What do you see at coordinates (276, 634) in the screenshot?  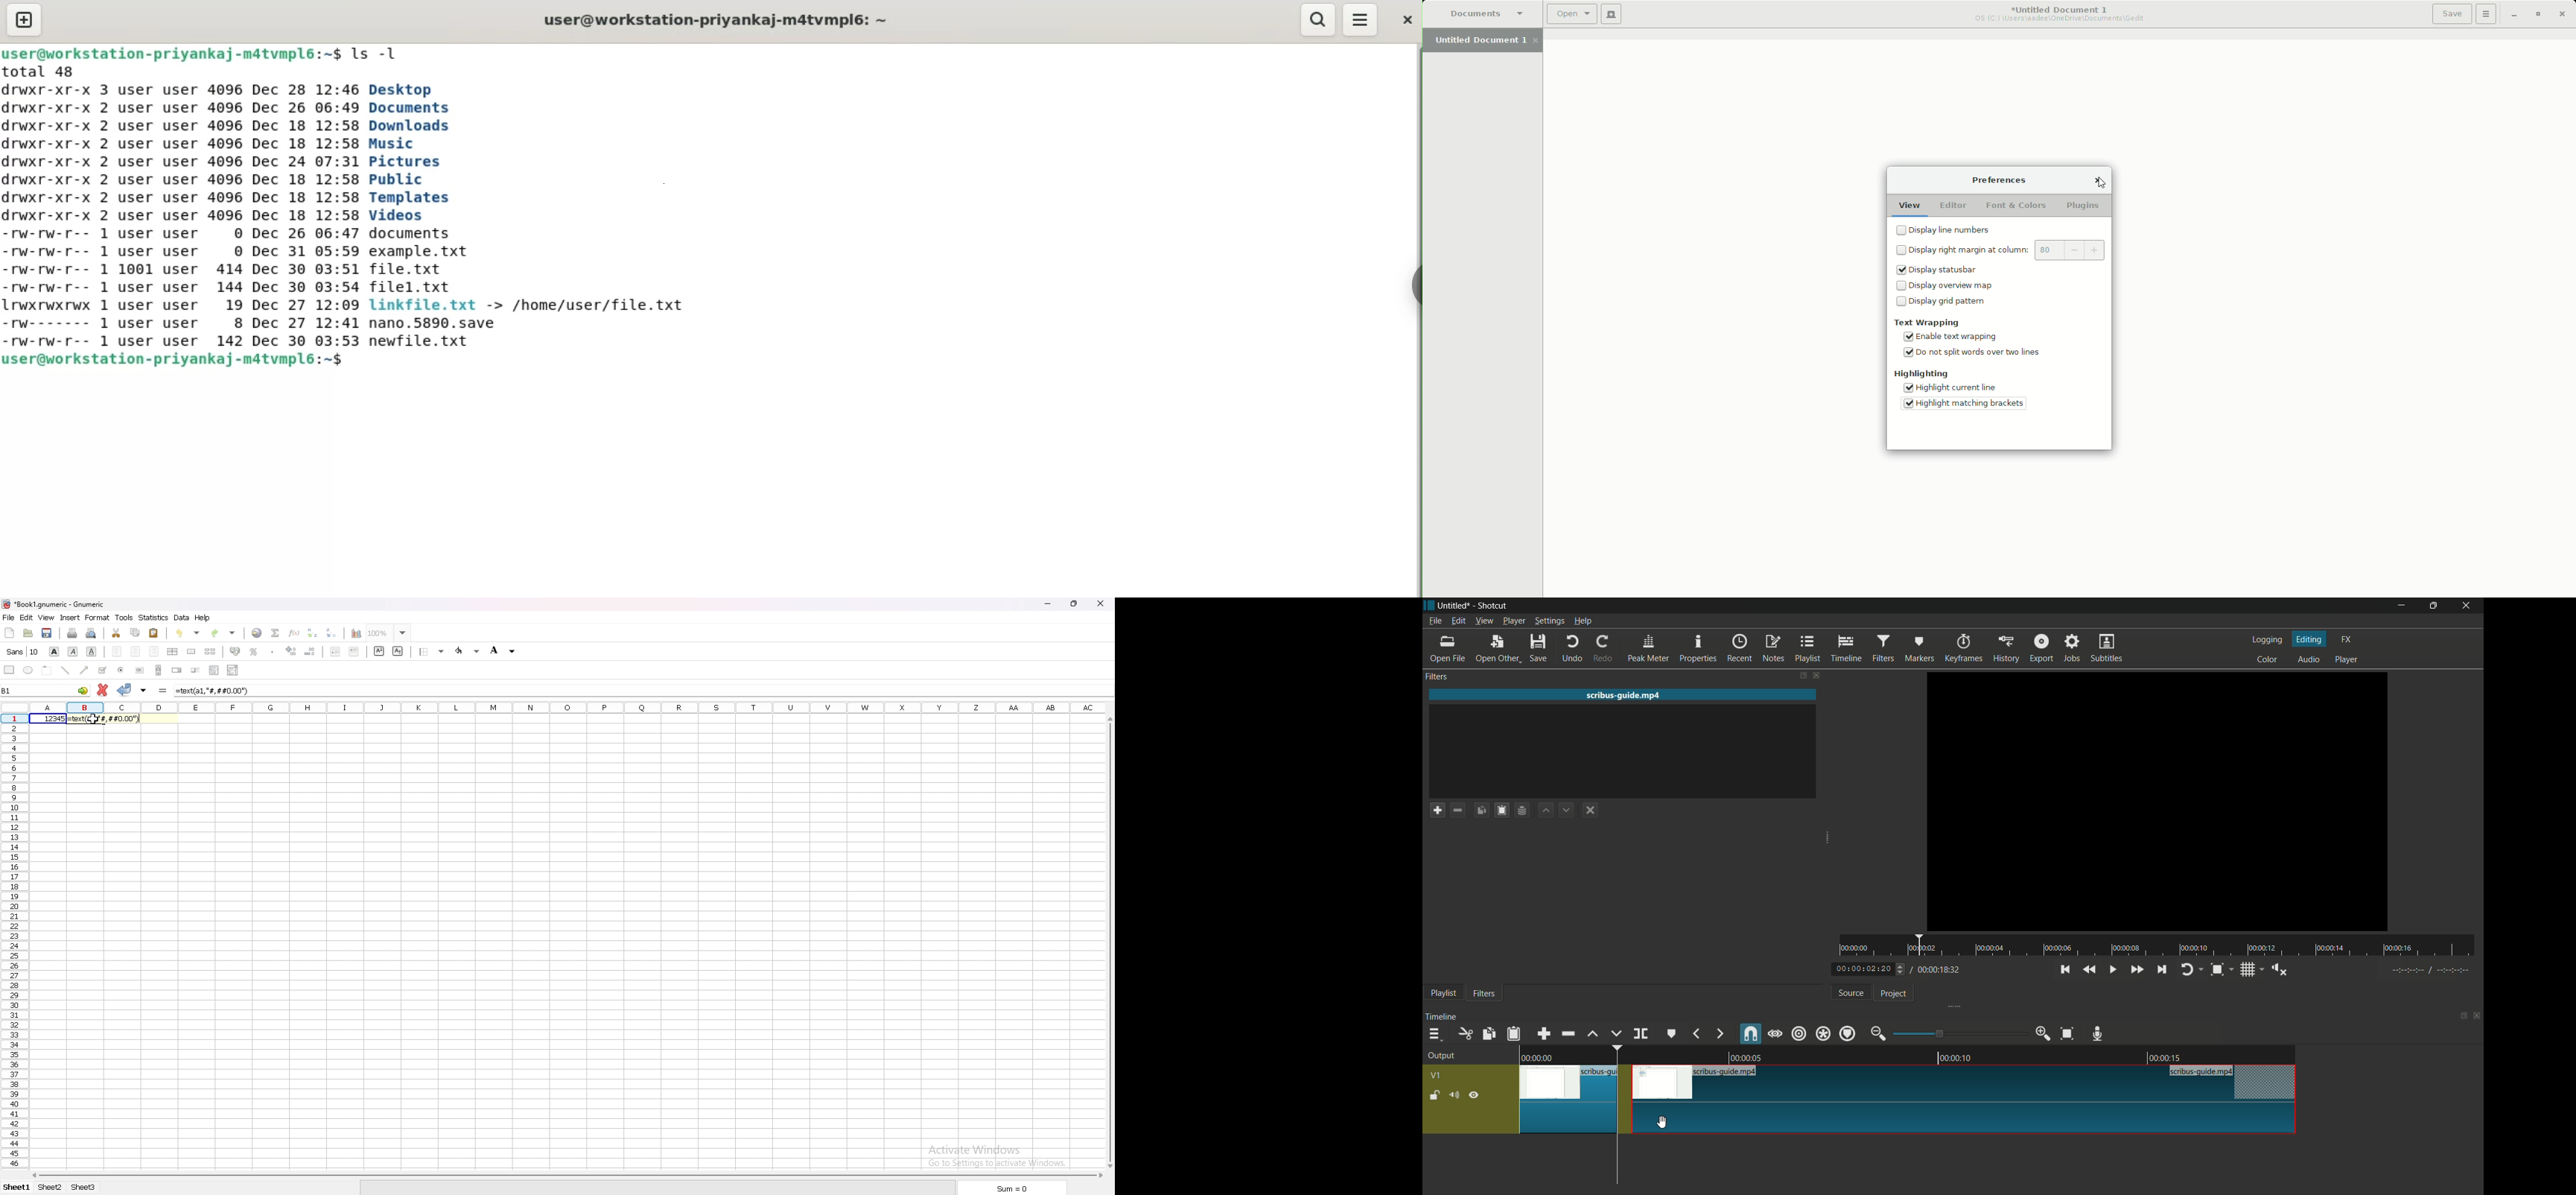 I see `summation` at bounding box center [276, 634].